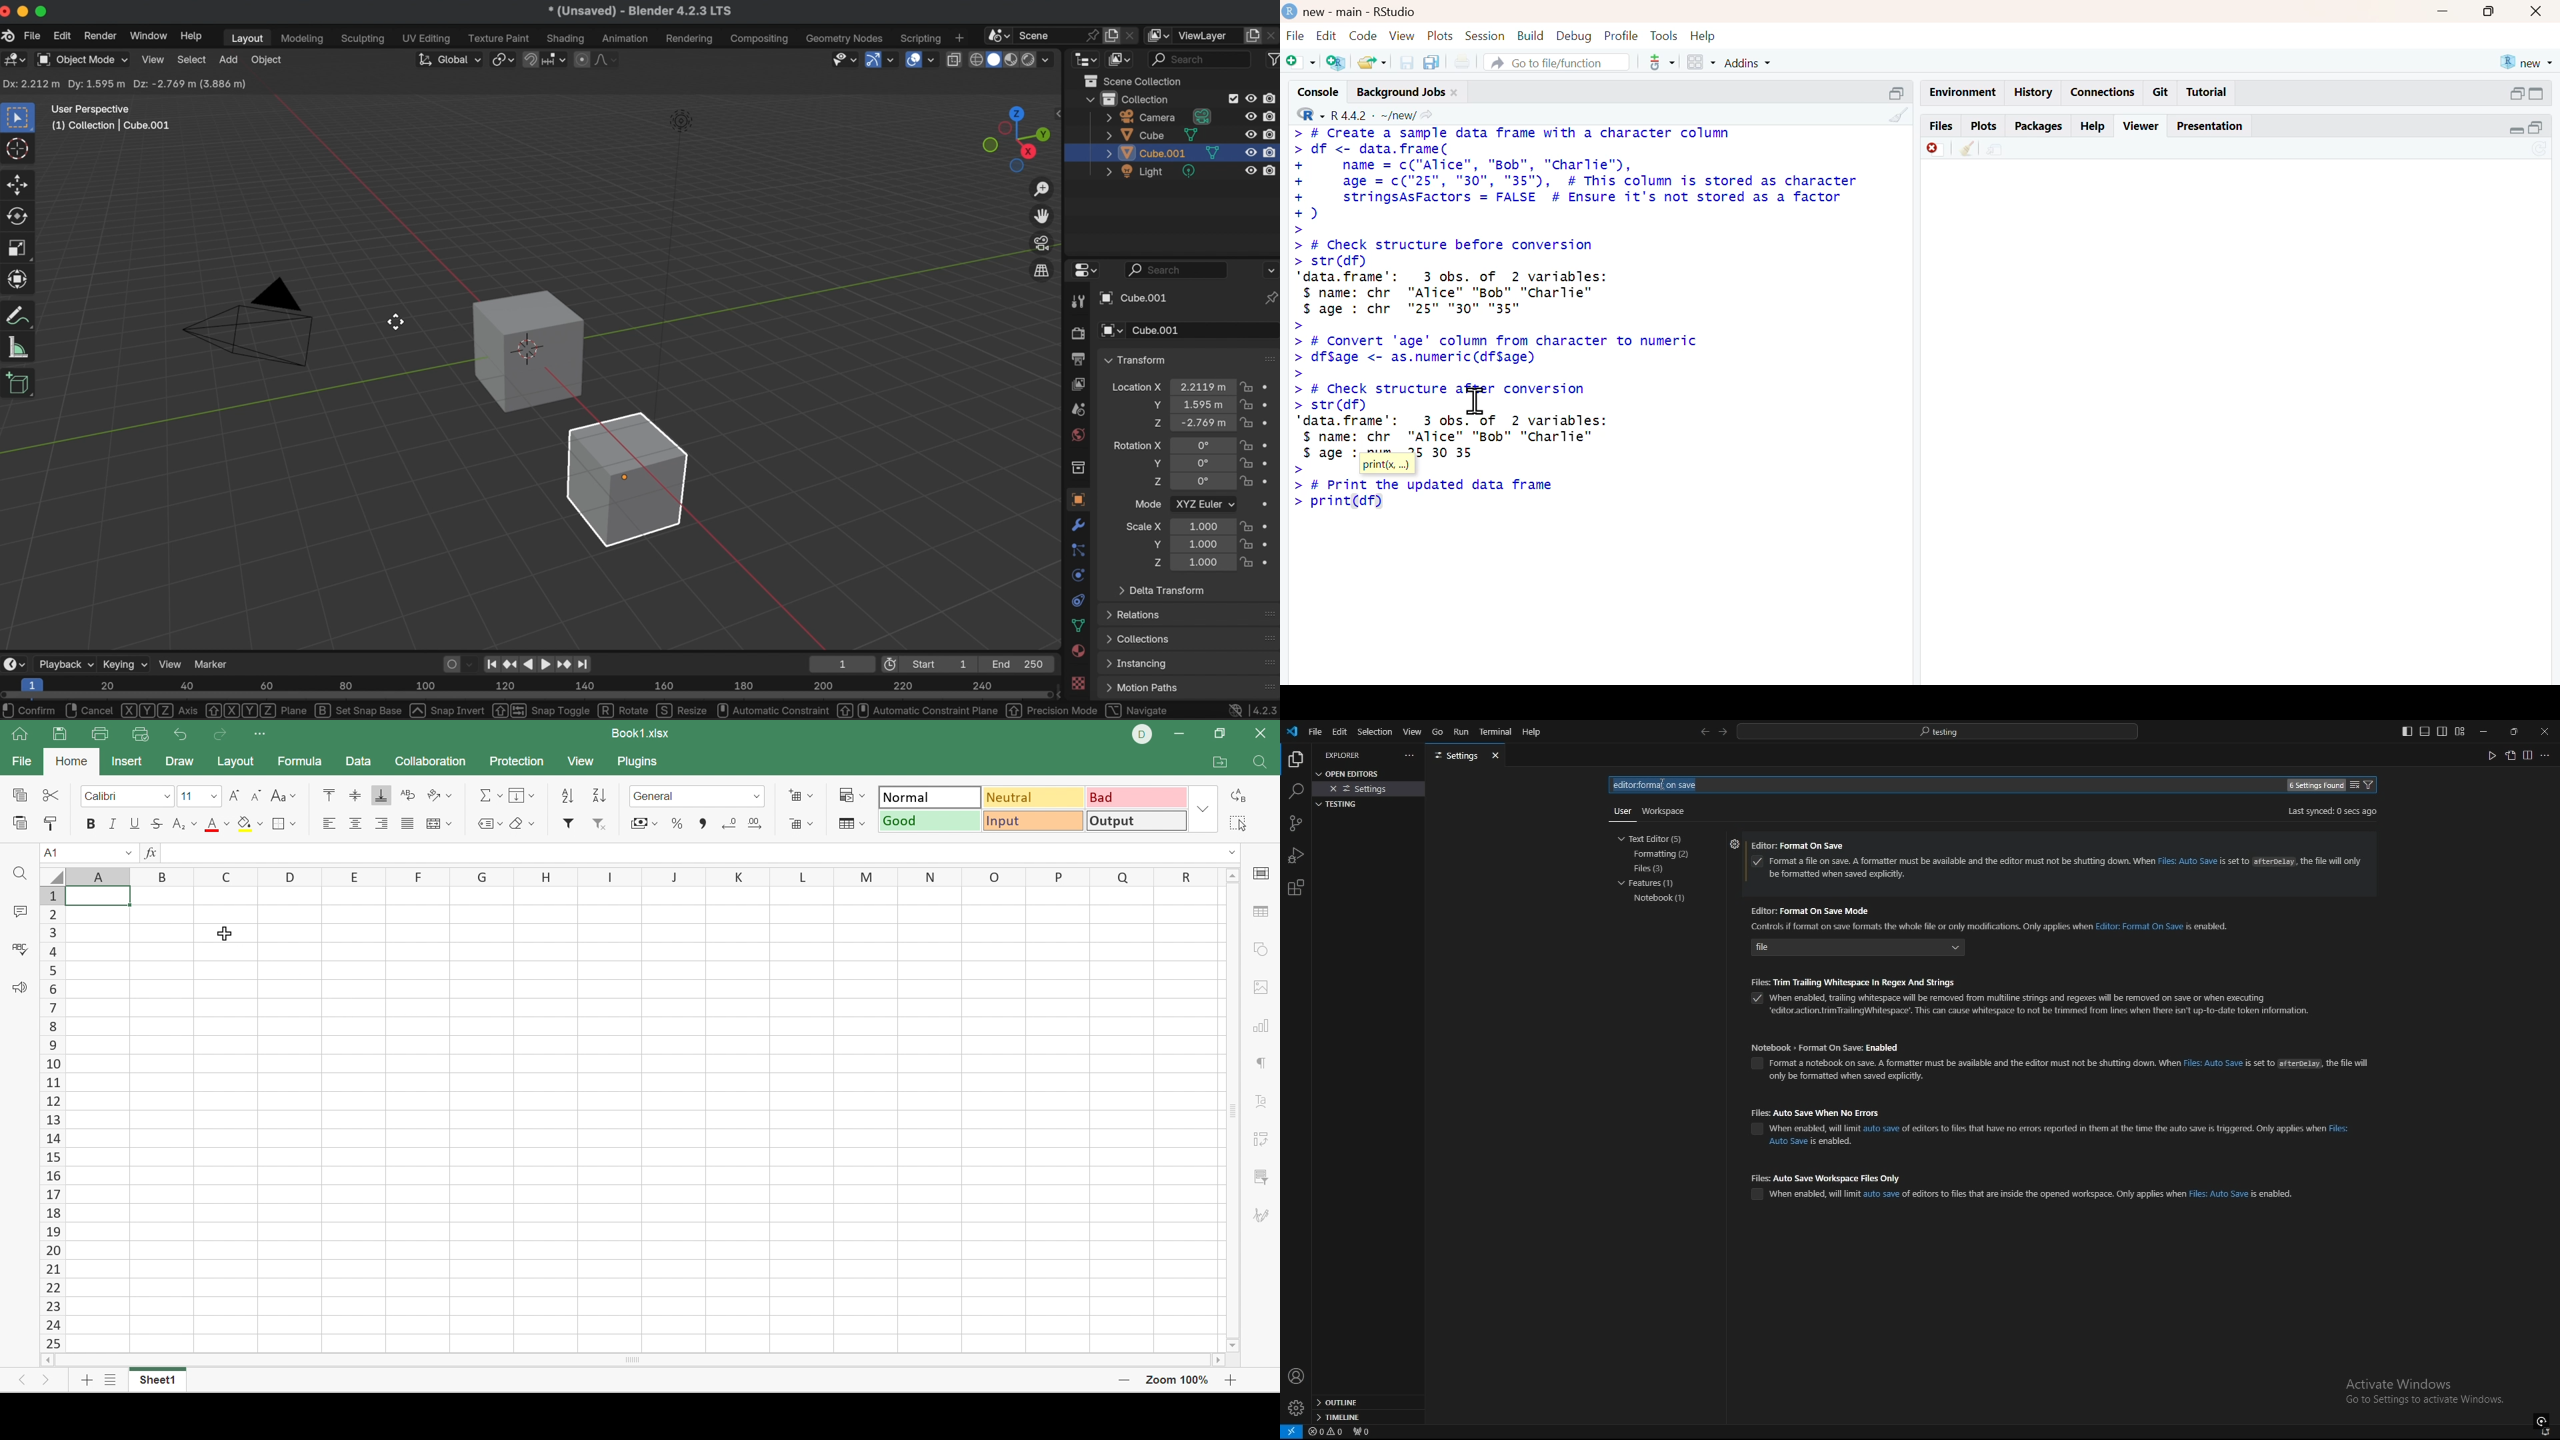  Describe the element at coordinates (115, 125) in the screenshot. I see `(1) collection | cube.001` at that location.